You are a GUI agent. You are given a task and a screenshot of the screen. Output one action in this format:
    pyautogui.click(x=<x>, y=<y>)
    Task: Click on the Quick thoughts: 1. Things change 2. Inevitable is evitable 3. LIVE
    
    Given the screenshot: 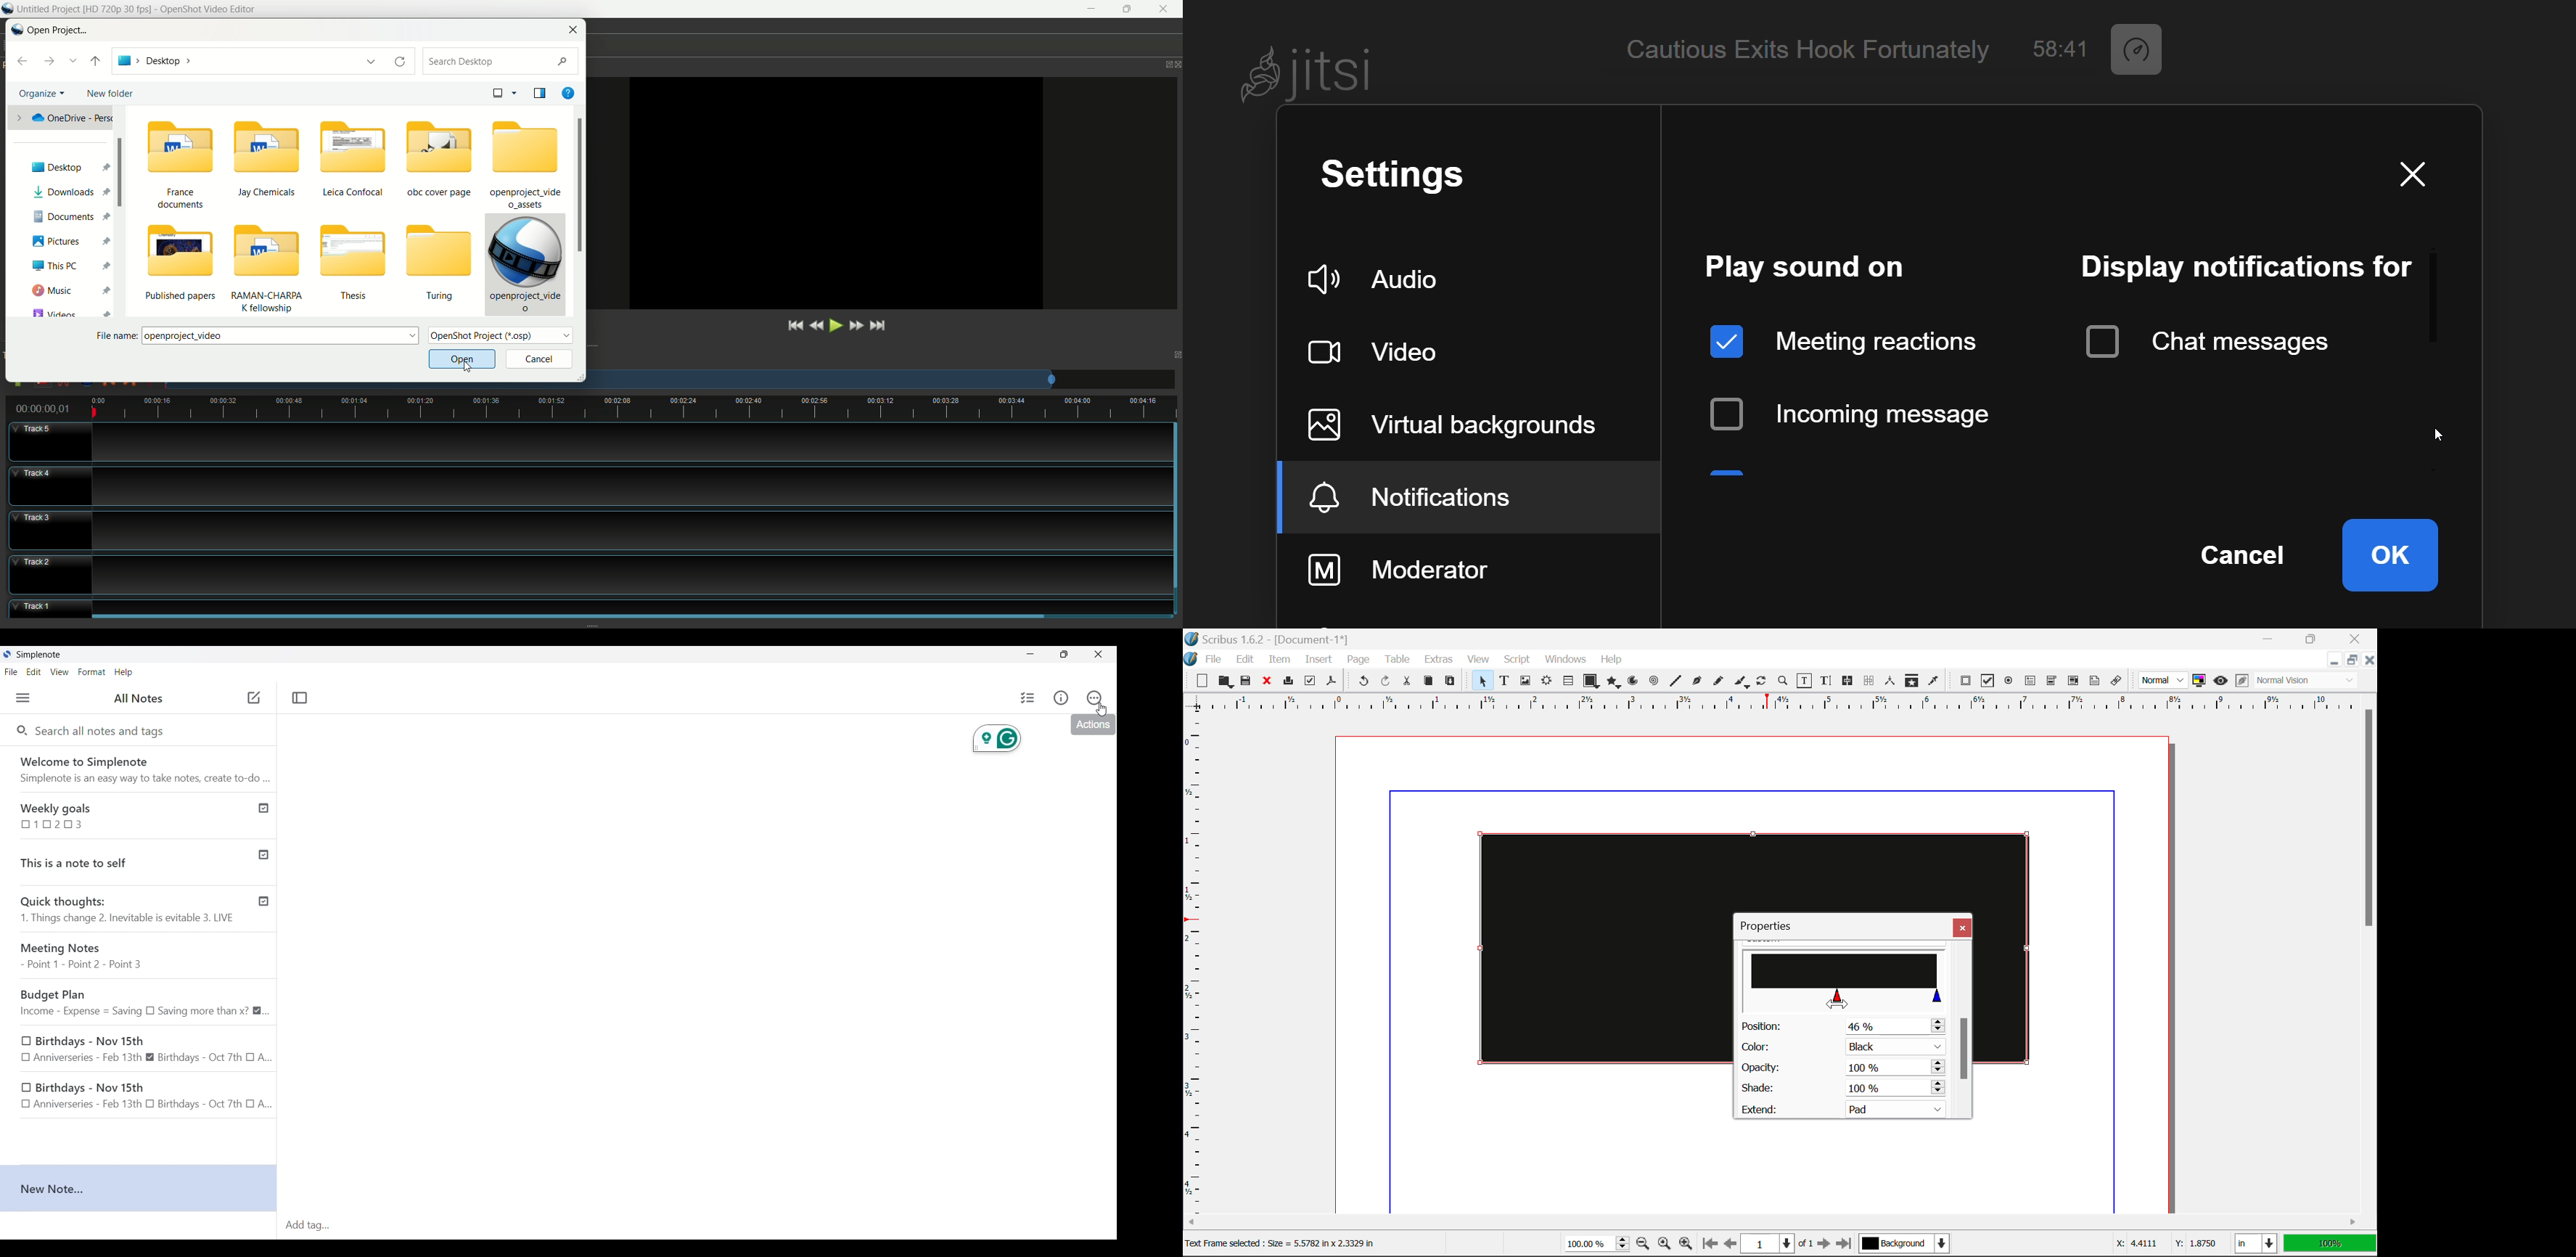 What is the action you would take?
    pyautogui.click(x=127, y=911)
    